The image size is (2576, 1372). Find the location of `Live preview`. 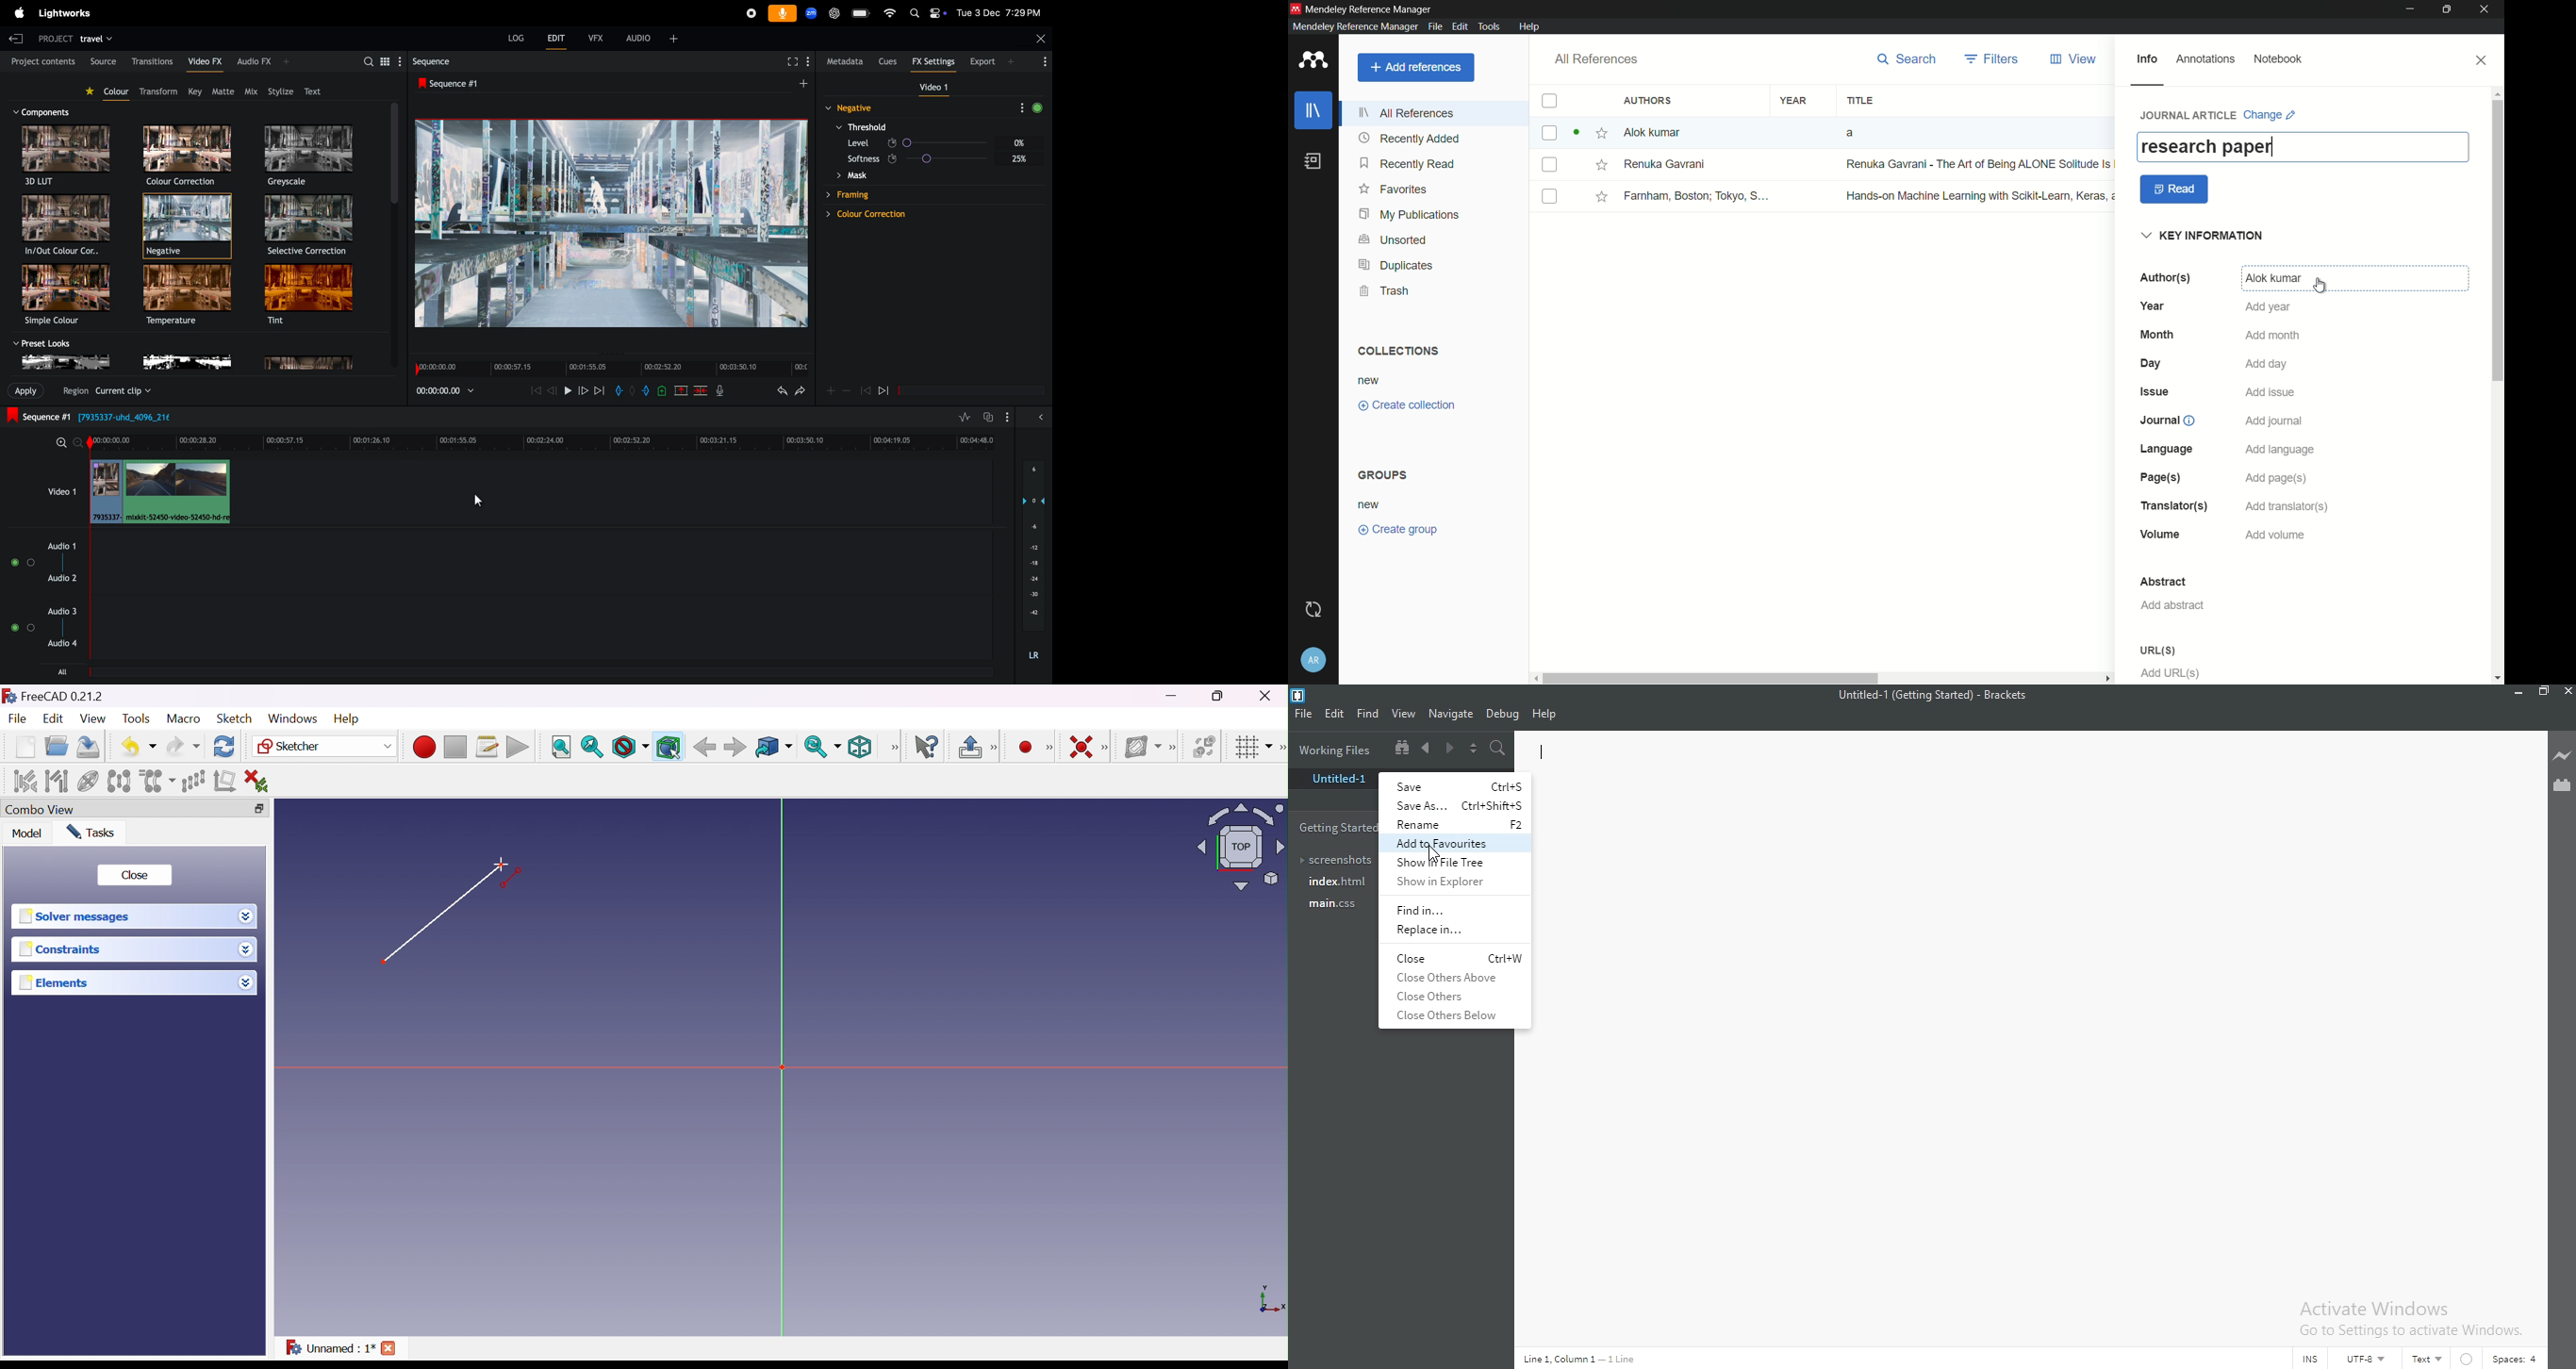

Live preview is located at coordinates (2562, 757).